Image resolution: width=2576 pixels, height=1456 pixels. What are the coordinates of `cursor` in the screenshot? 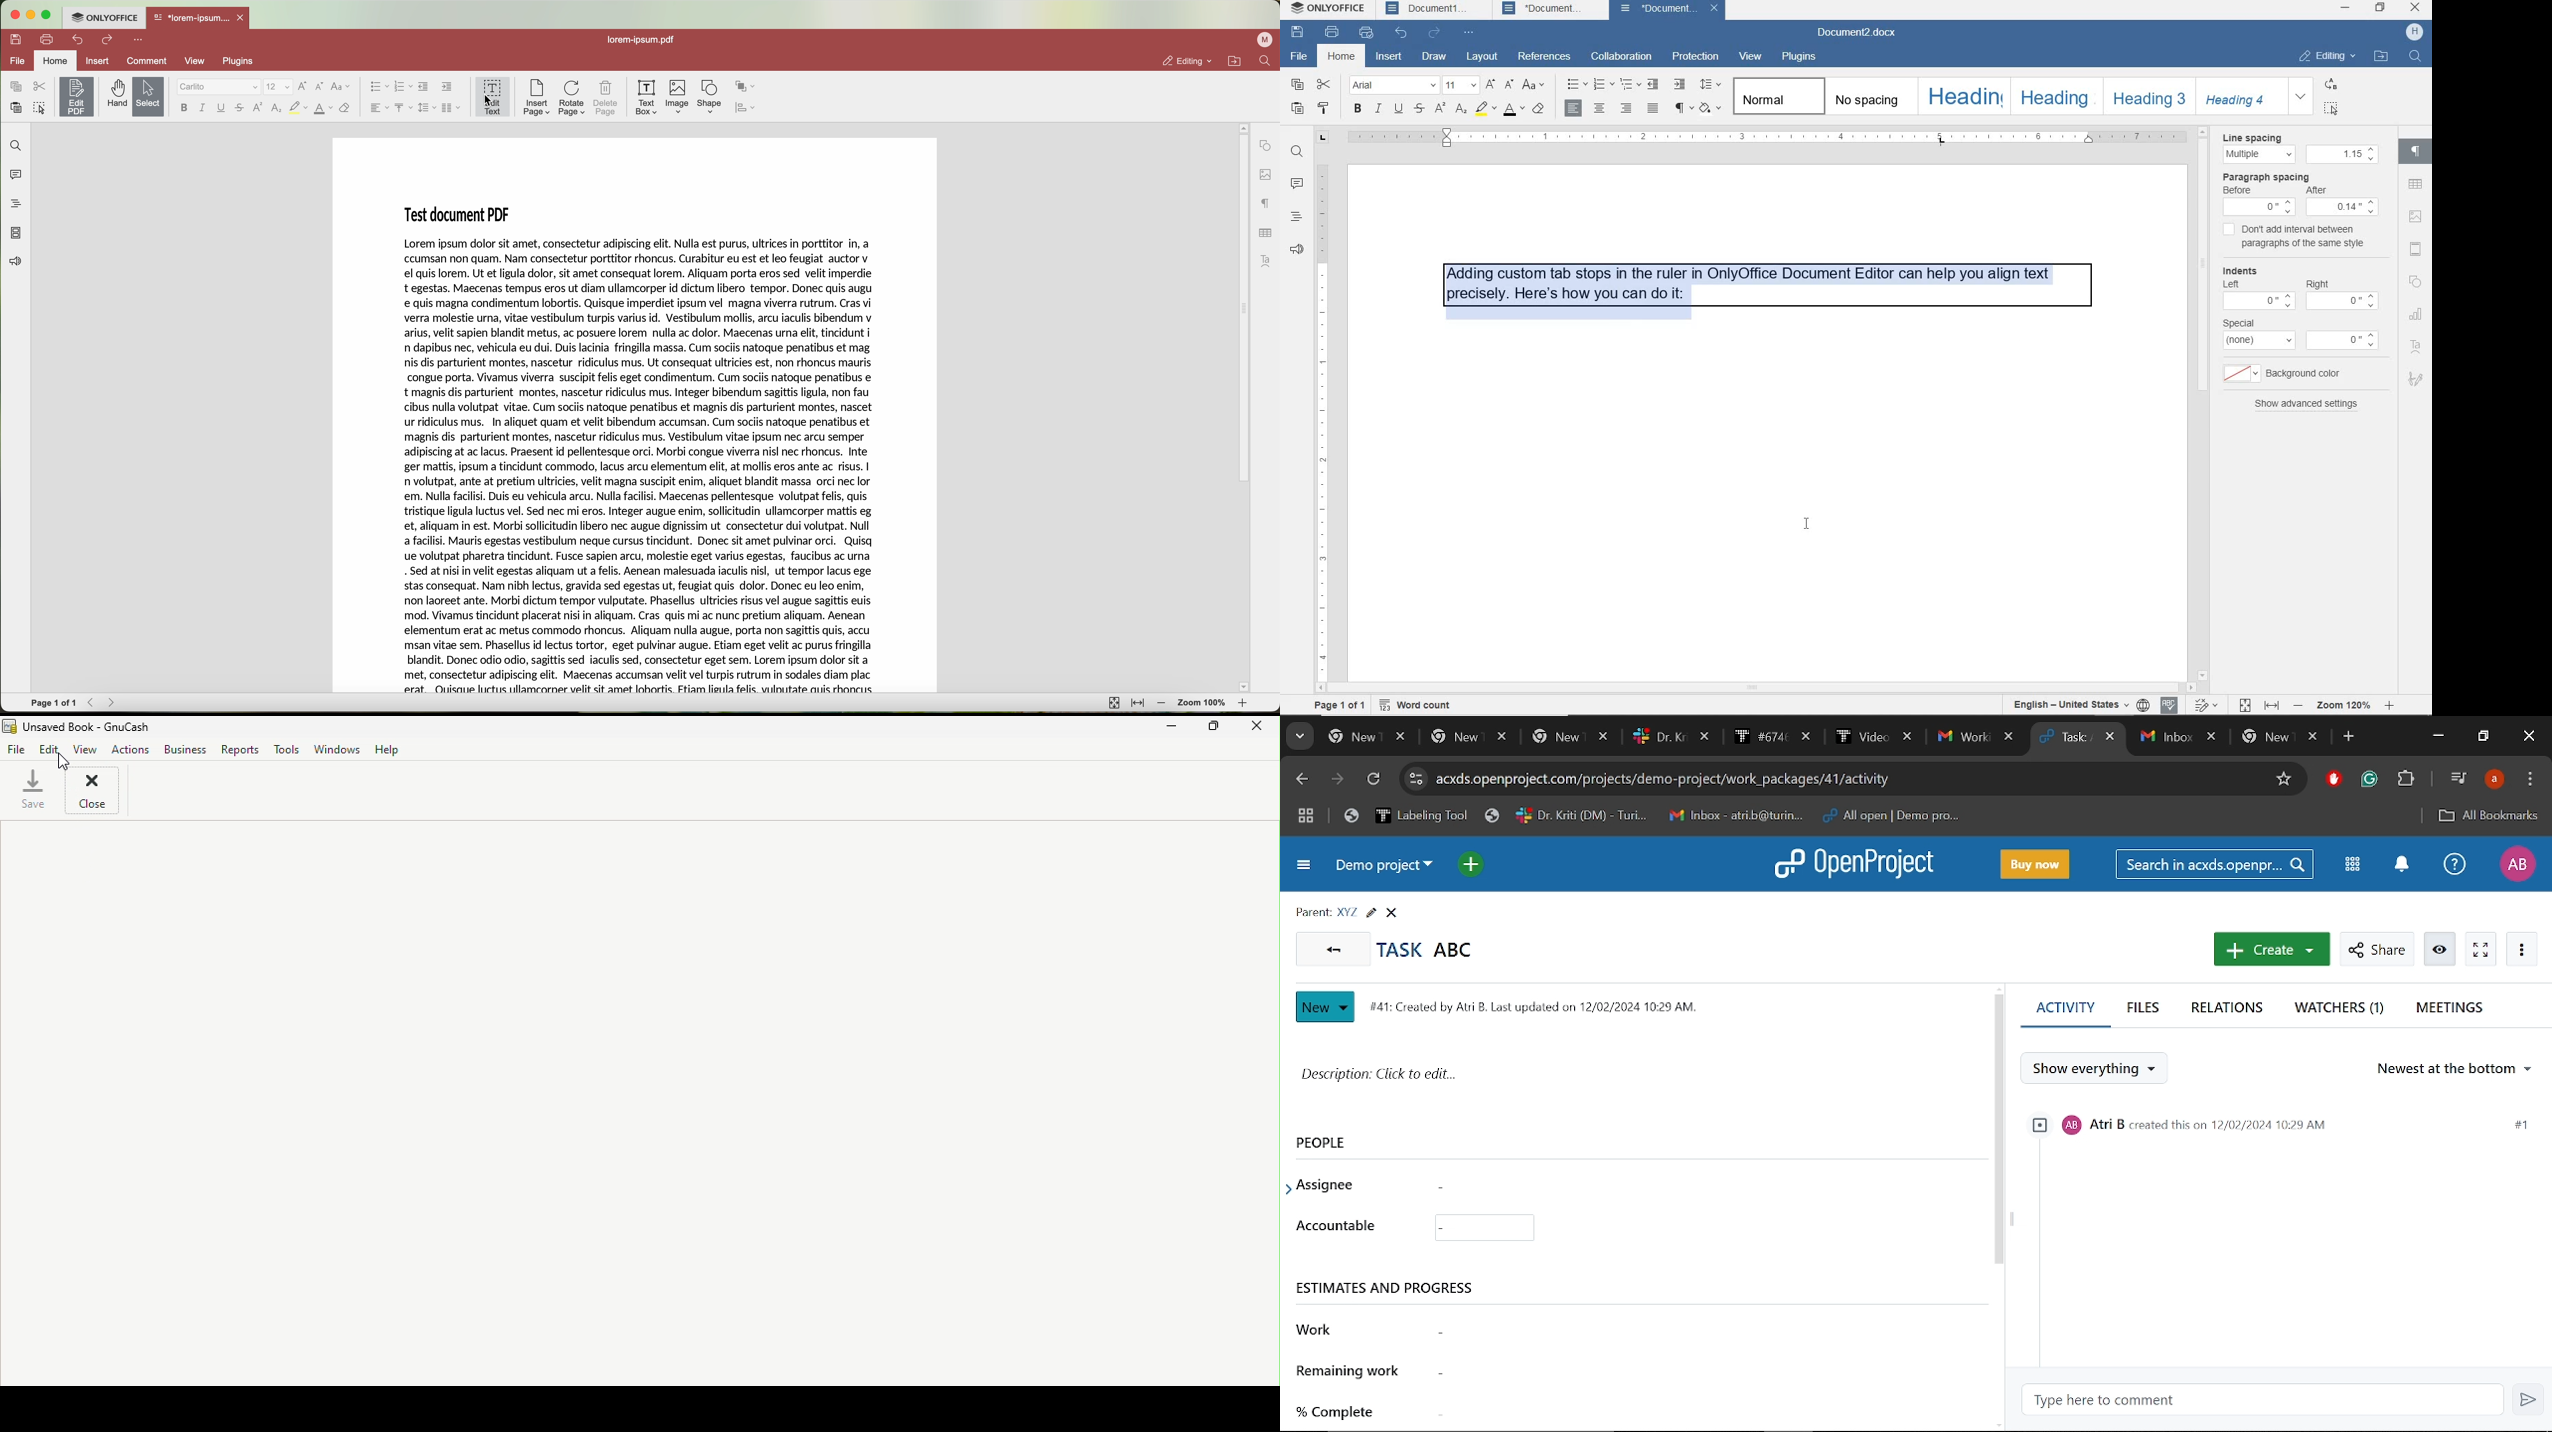 It's located at (488, 102).